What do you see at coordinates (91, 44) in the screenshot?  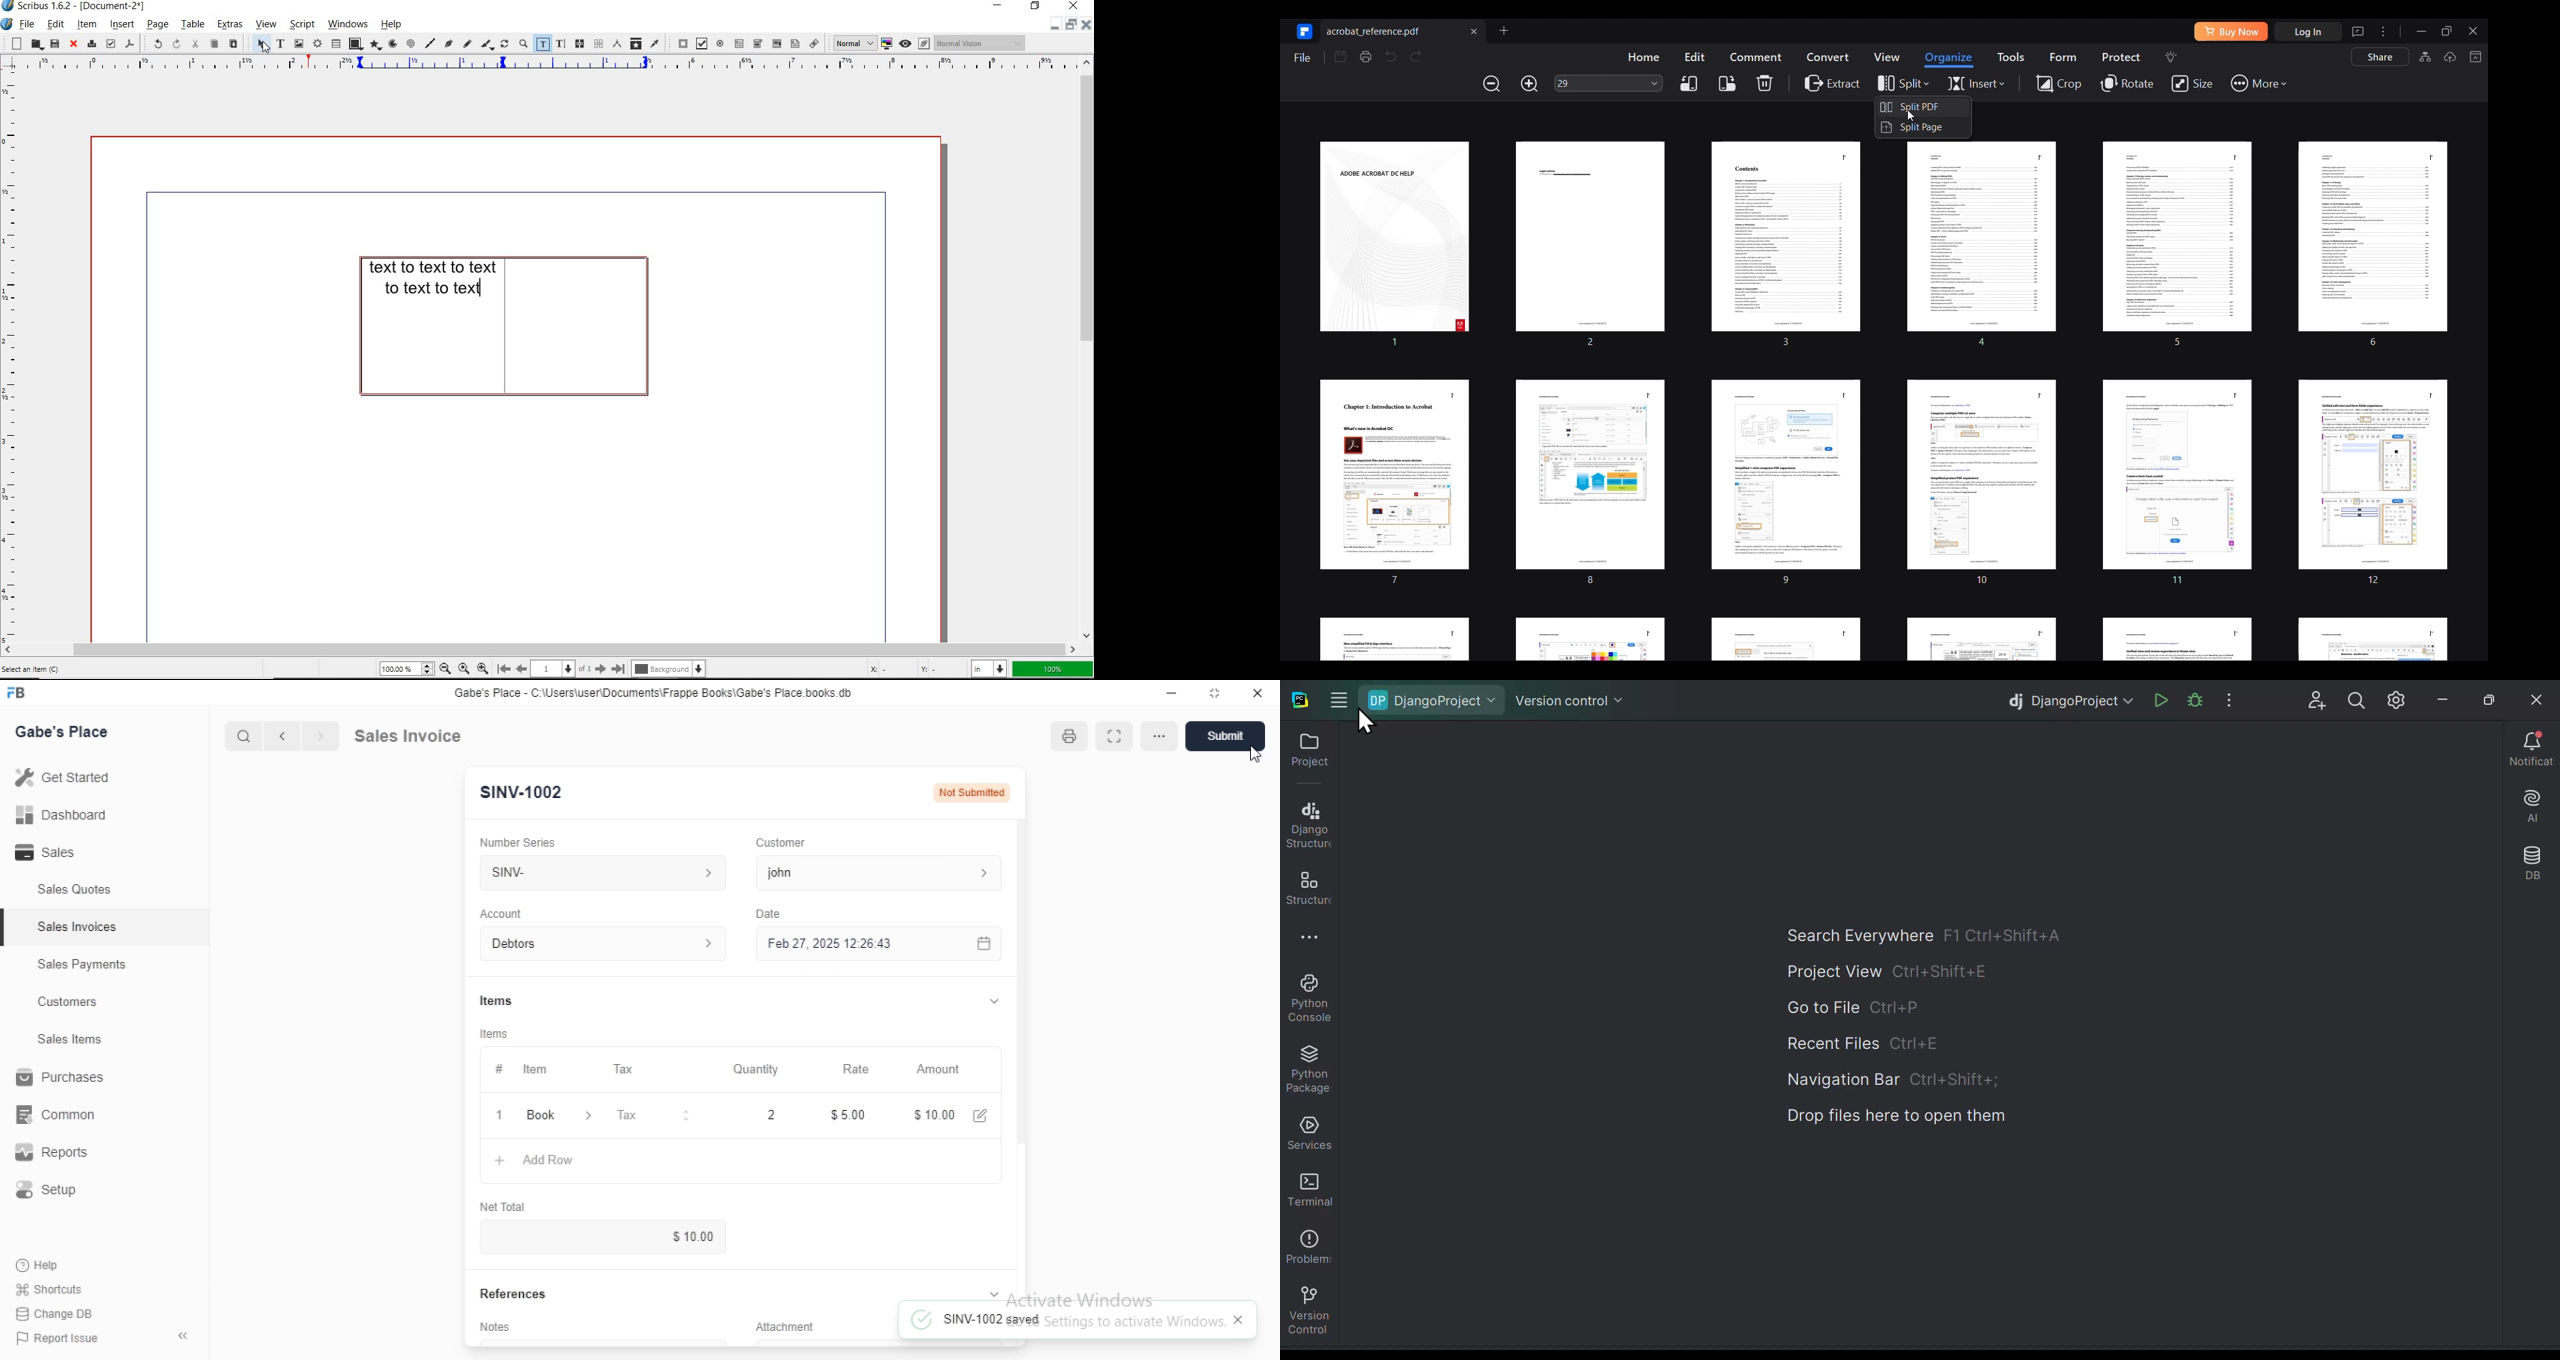 I see `print` at bounding box center [91, 44].